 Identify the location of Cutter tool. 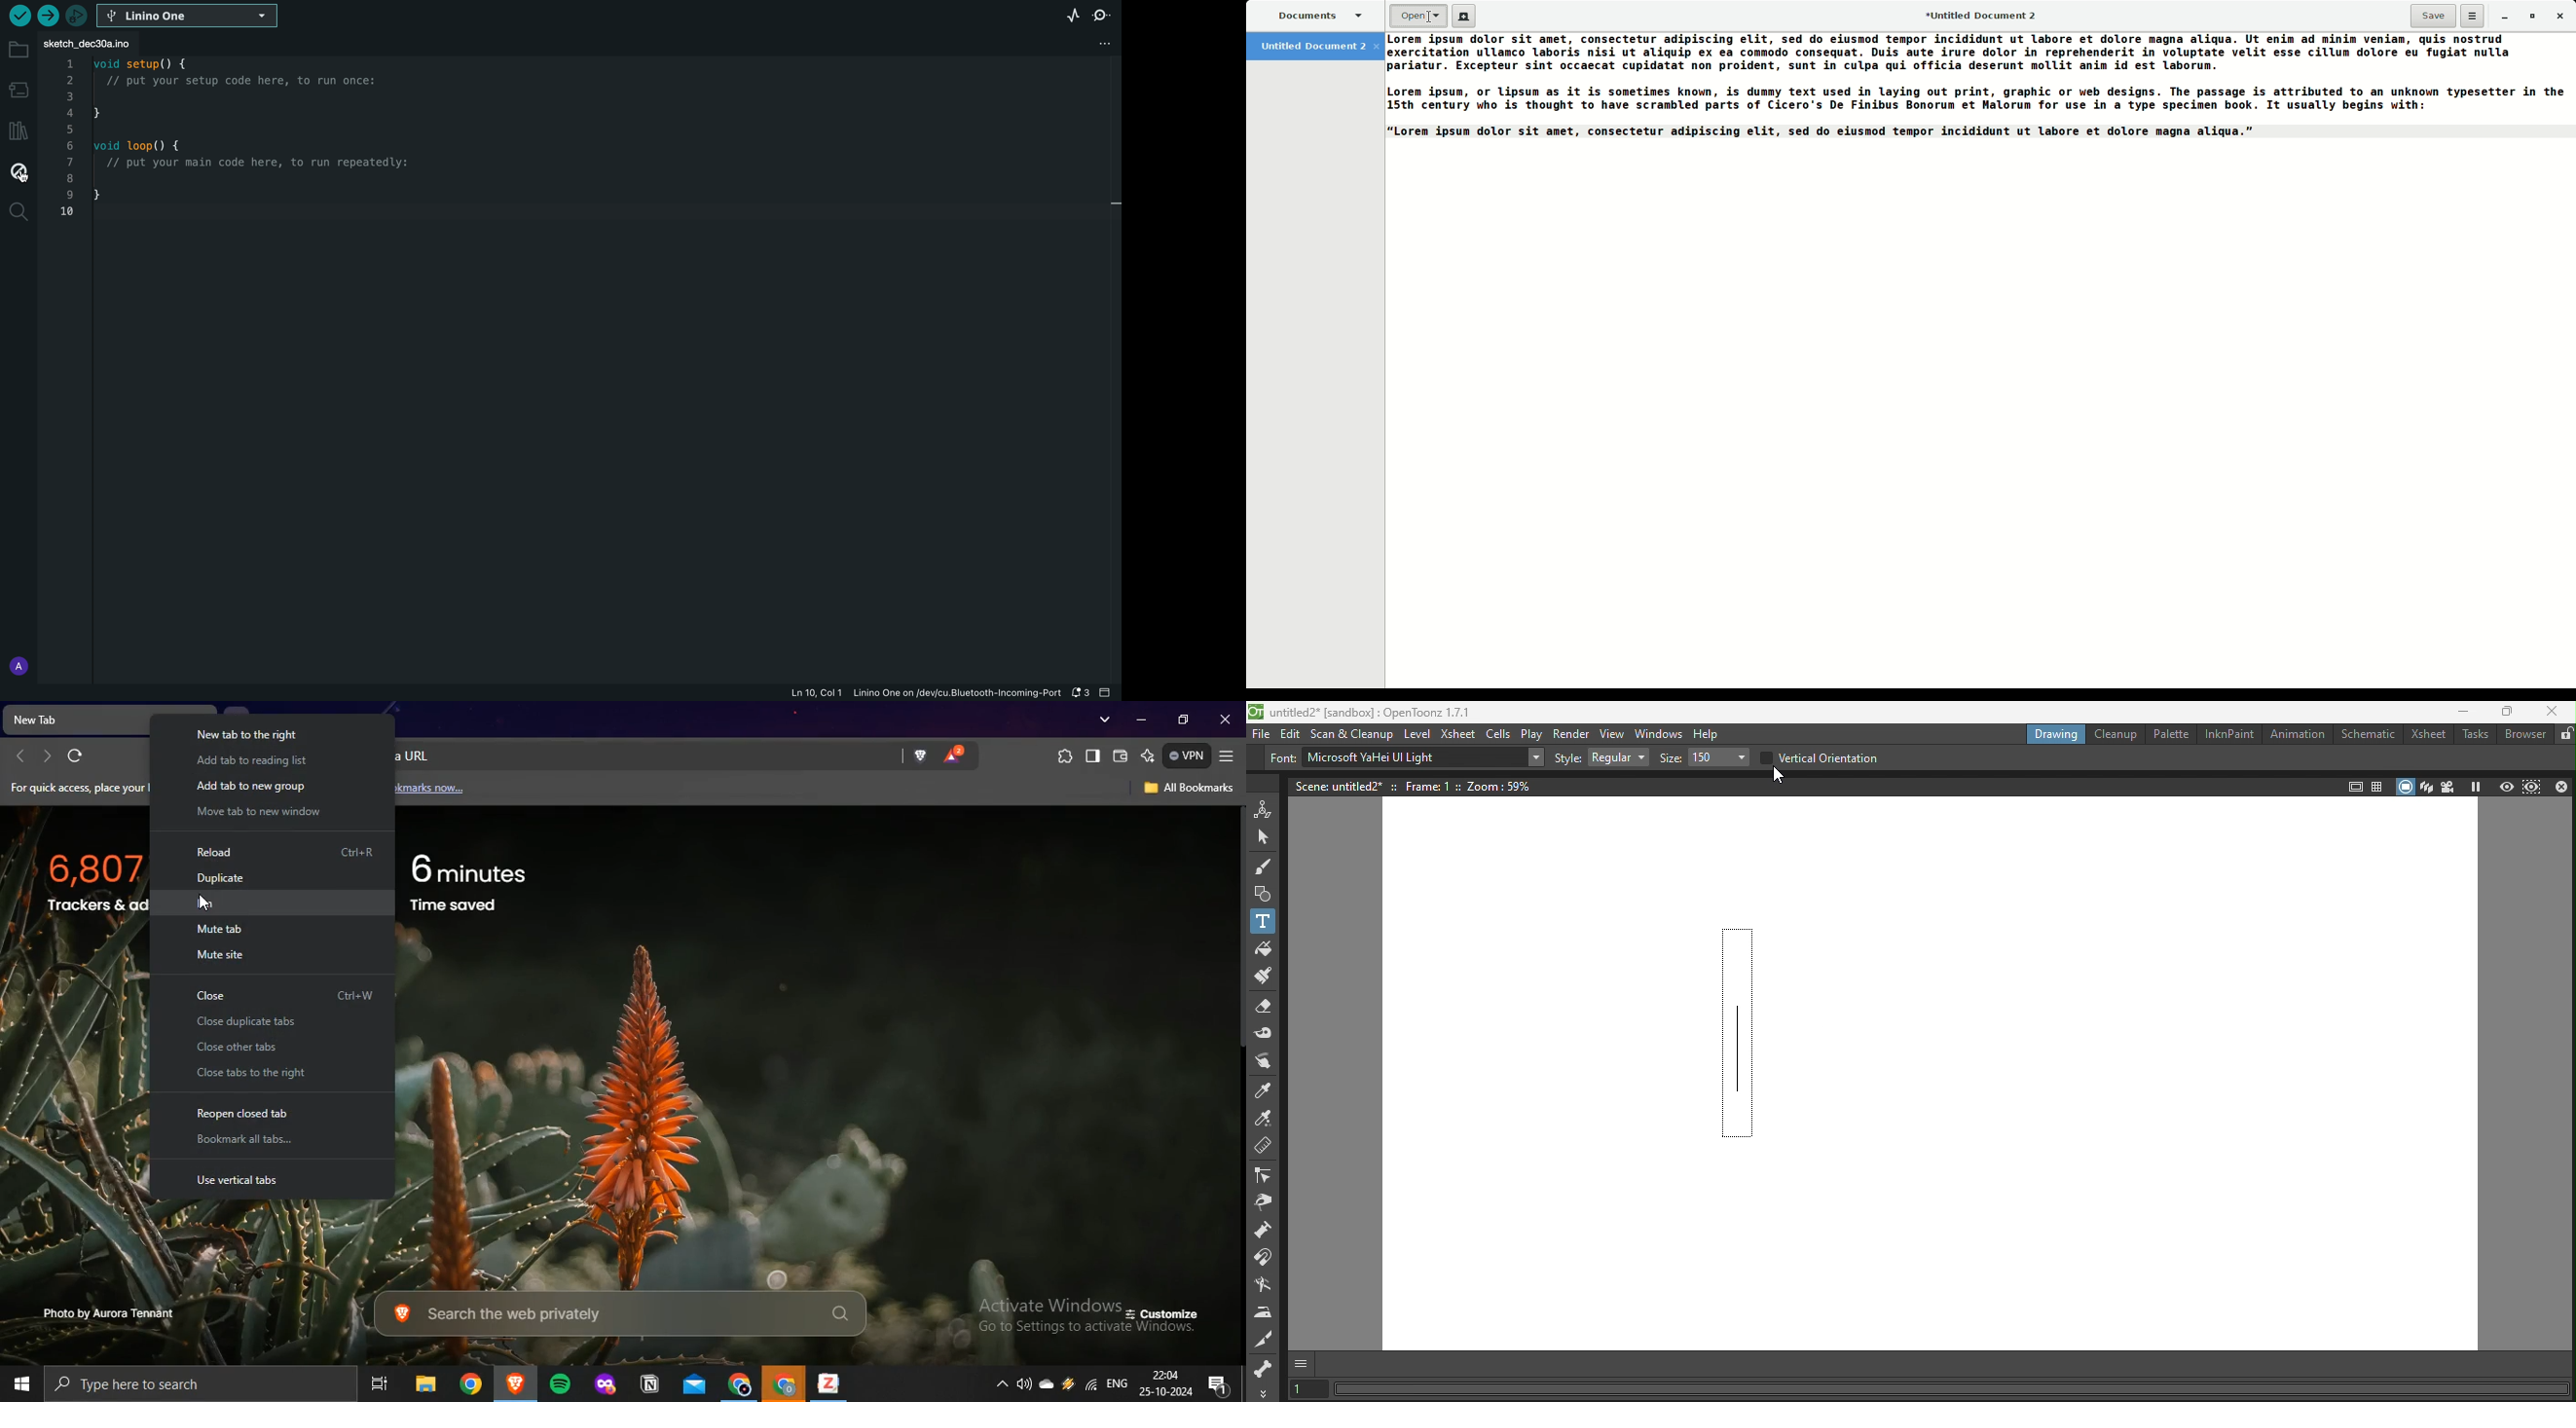
(1262, 1338).